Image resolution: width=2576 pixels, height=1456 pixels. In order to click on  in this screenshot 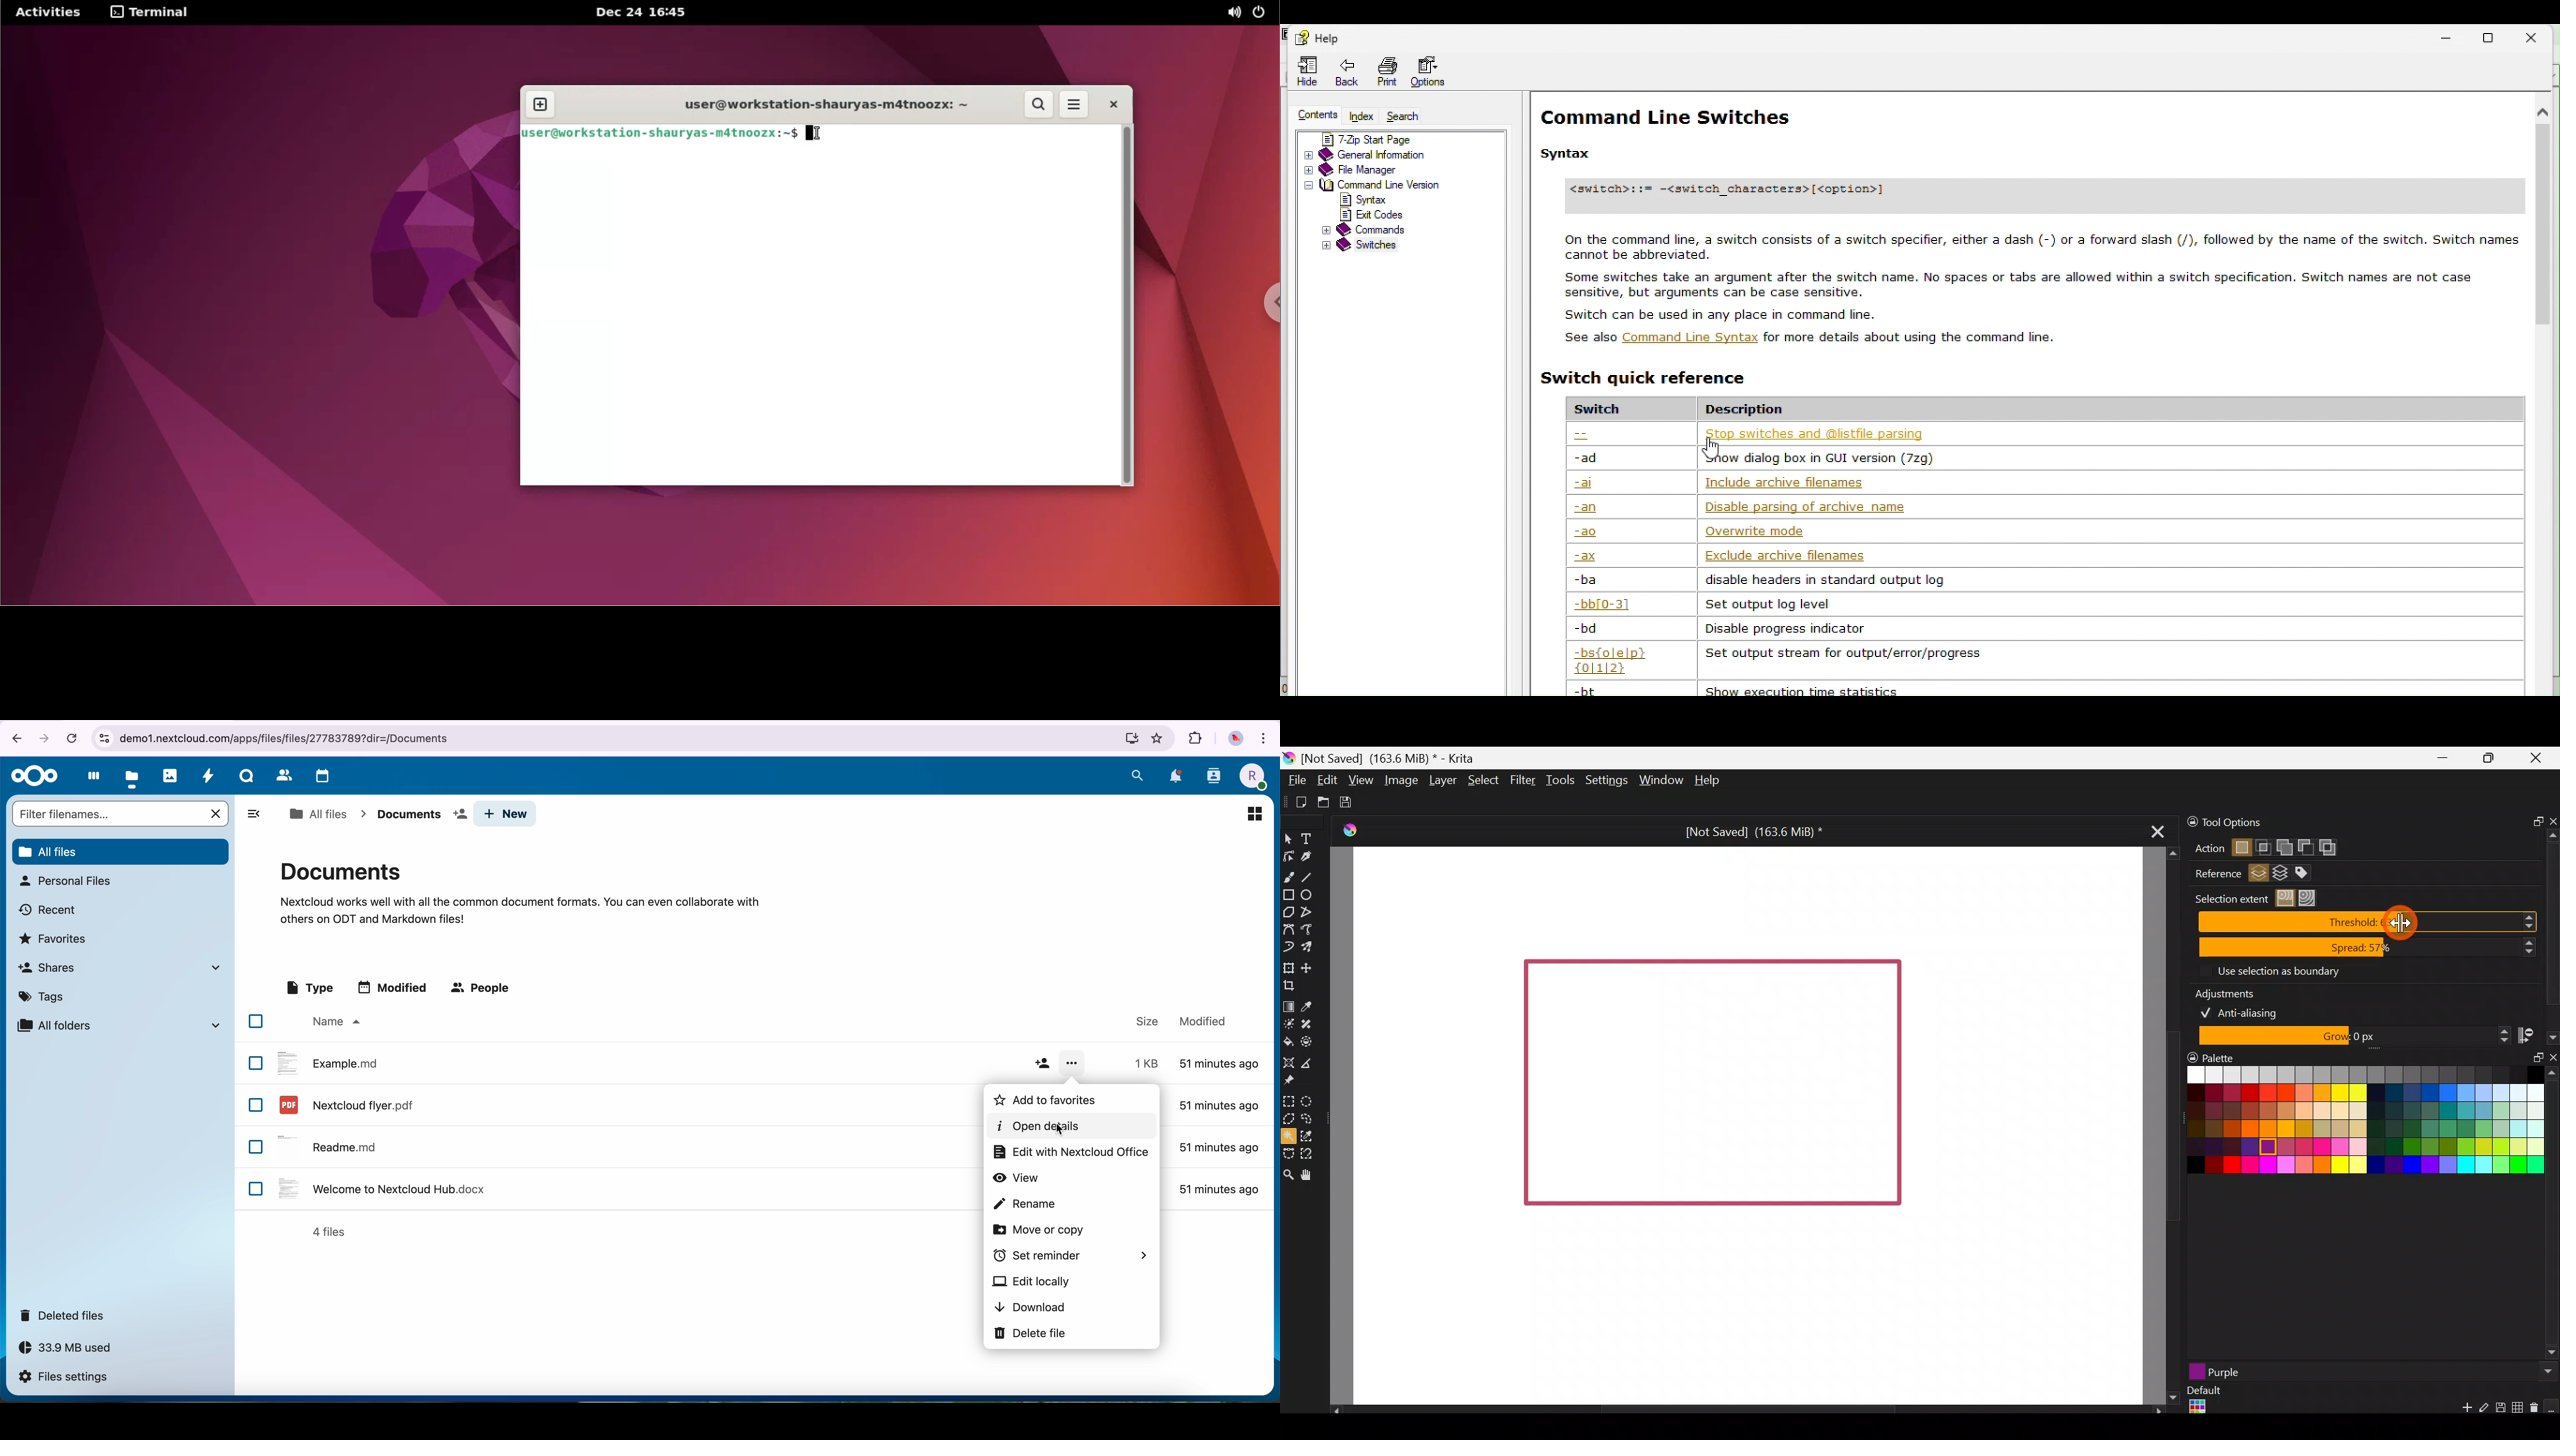, I will do `click(2037, 195)`.